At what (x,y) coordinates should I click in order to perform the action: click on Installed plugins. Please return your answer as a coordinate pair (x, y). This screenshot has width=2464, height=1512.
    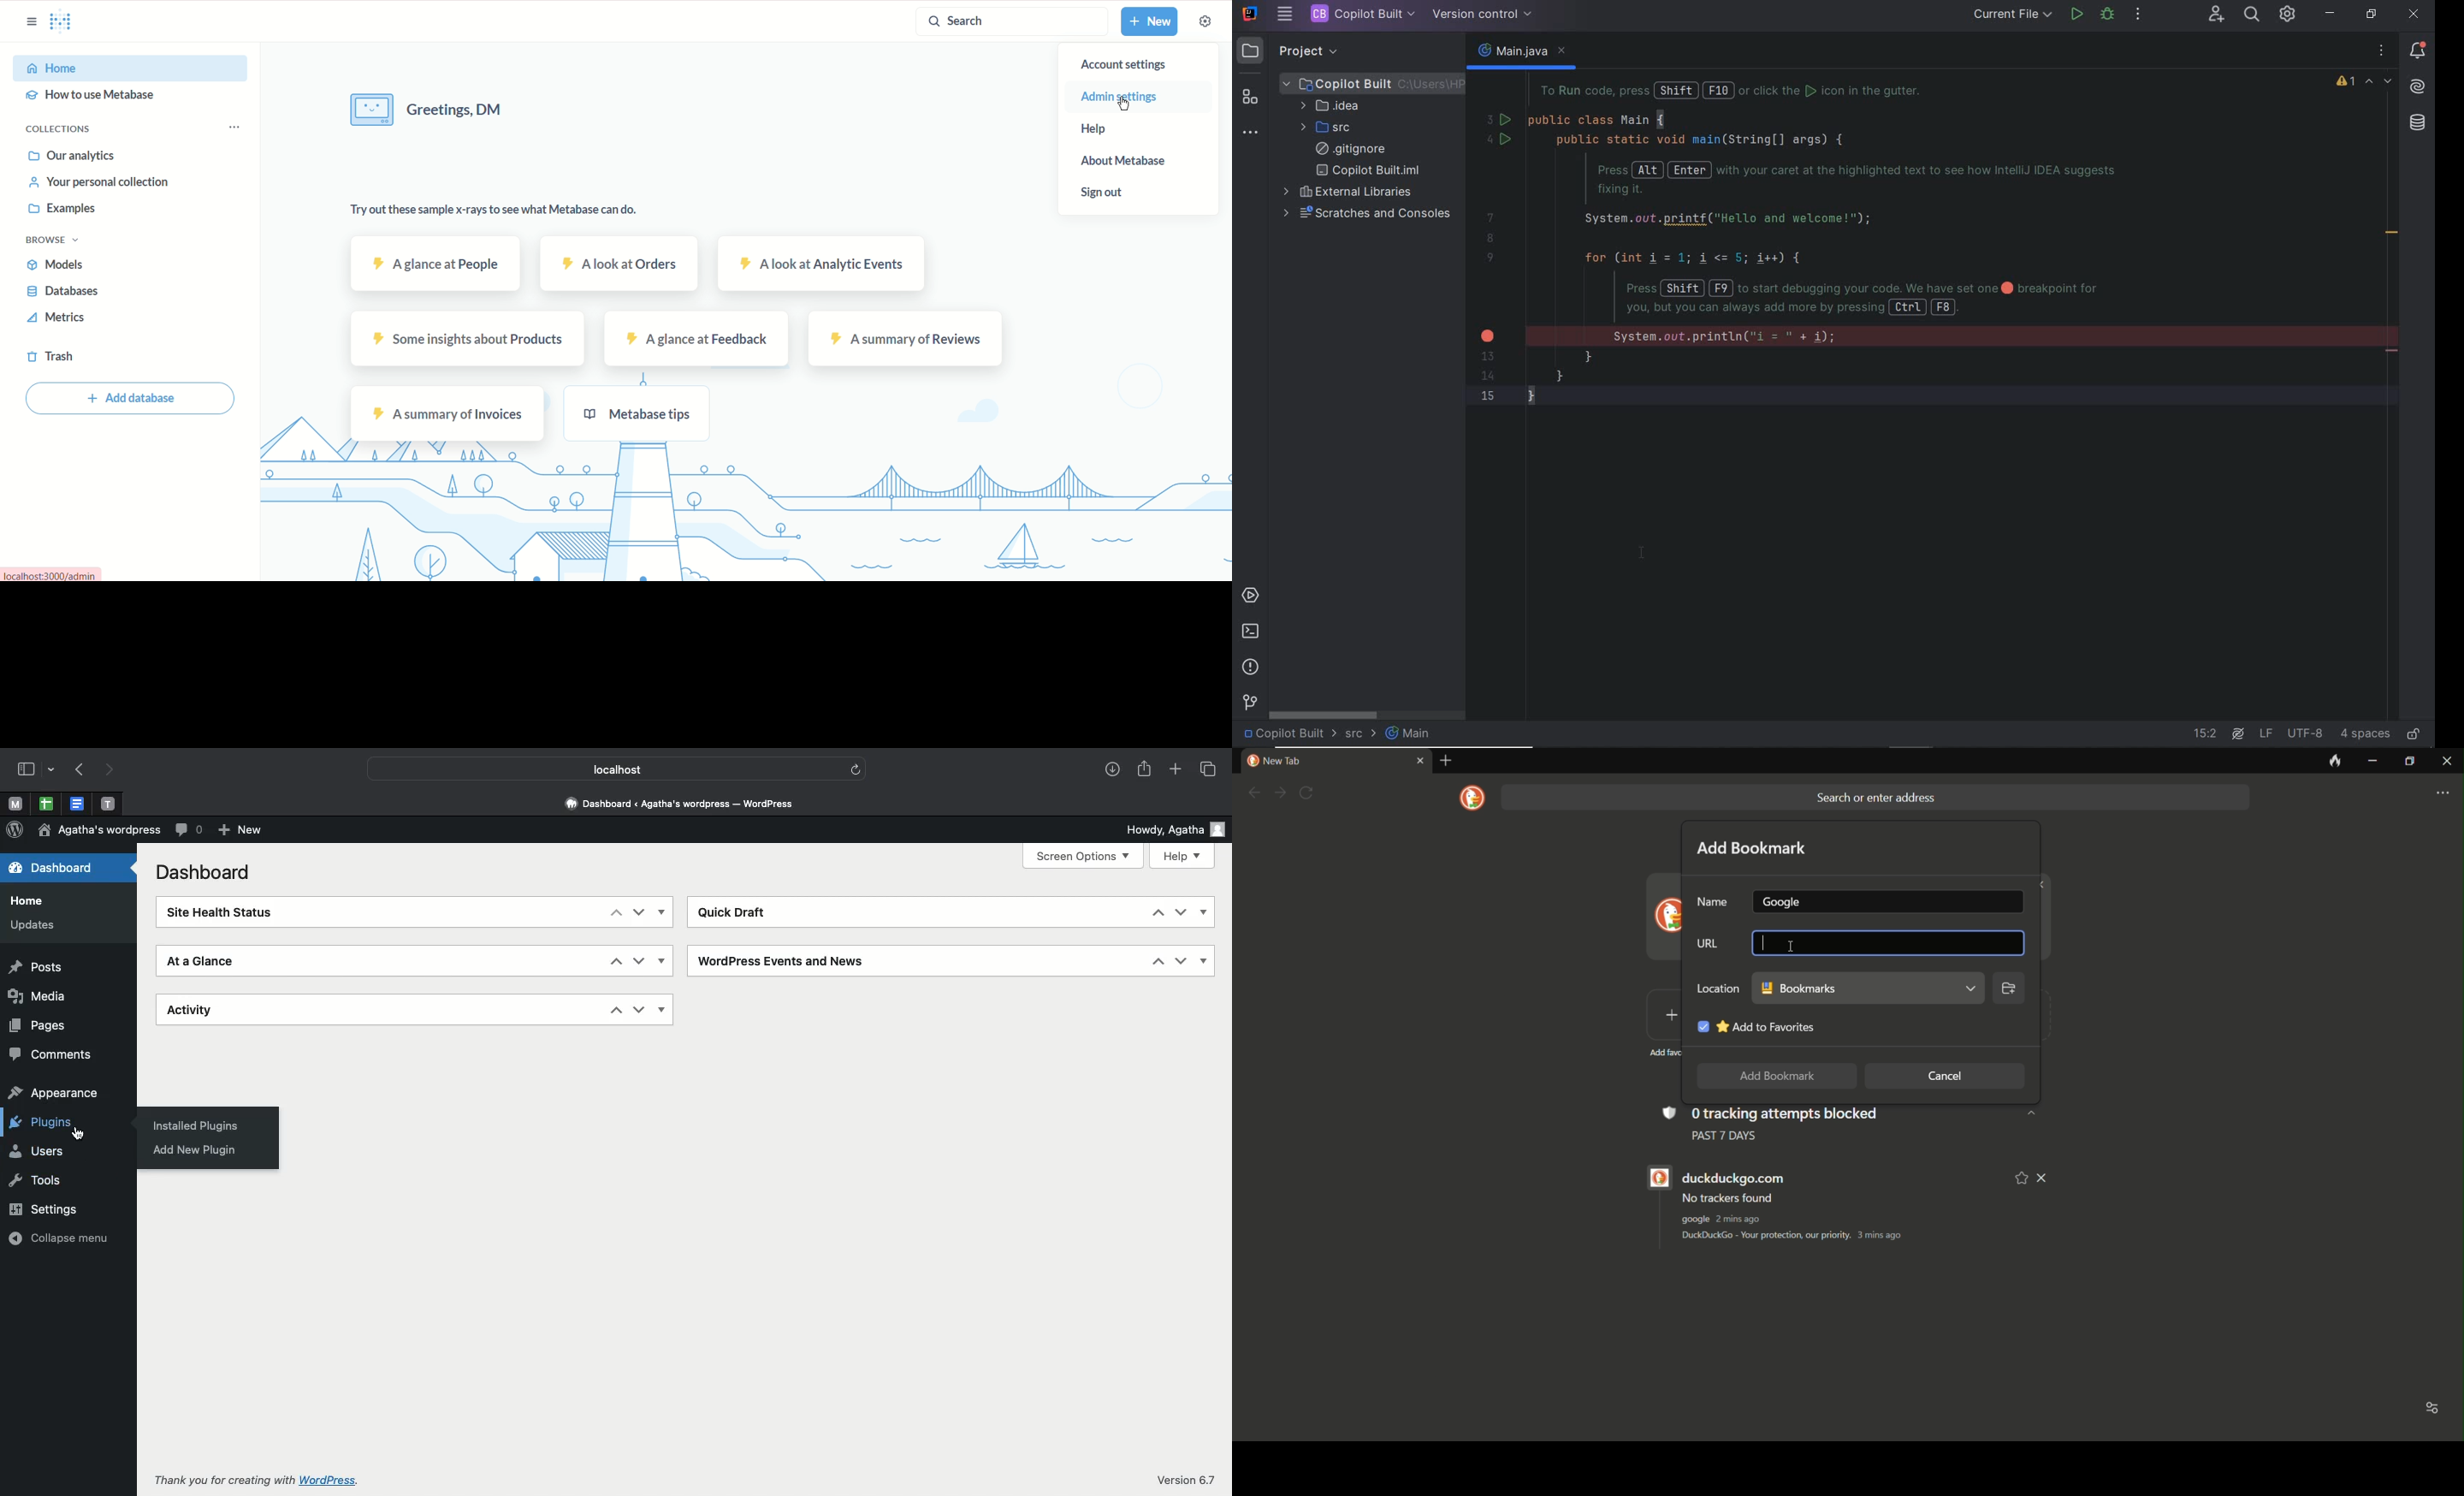
    Looking at the image, I should click on (198, 1126).